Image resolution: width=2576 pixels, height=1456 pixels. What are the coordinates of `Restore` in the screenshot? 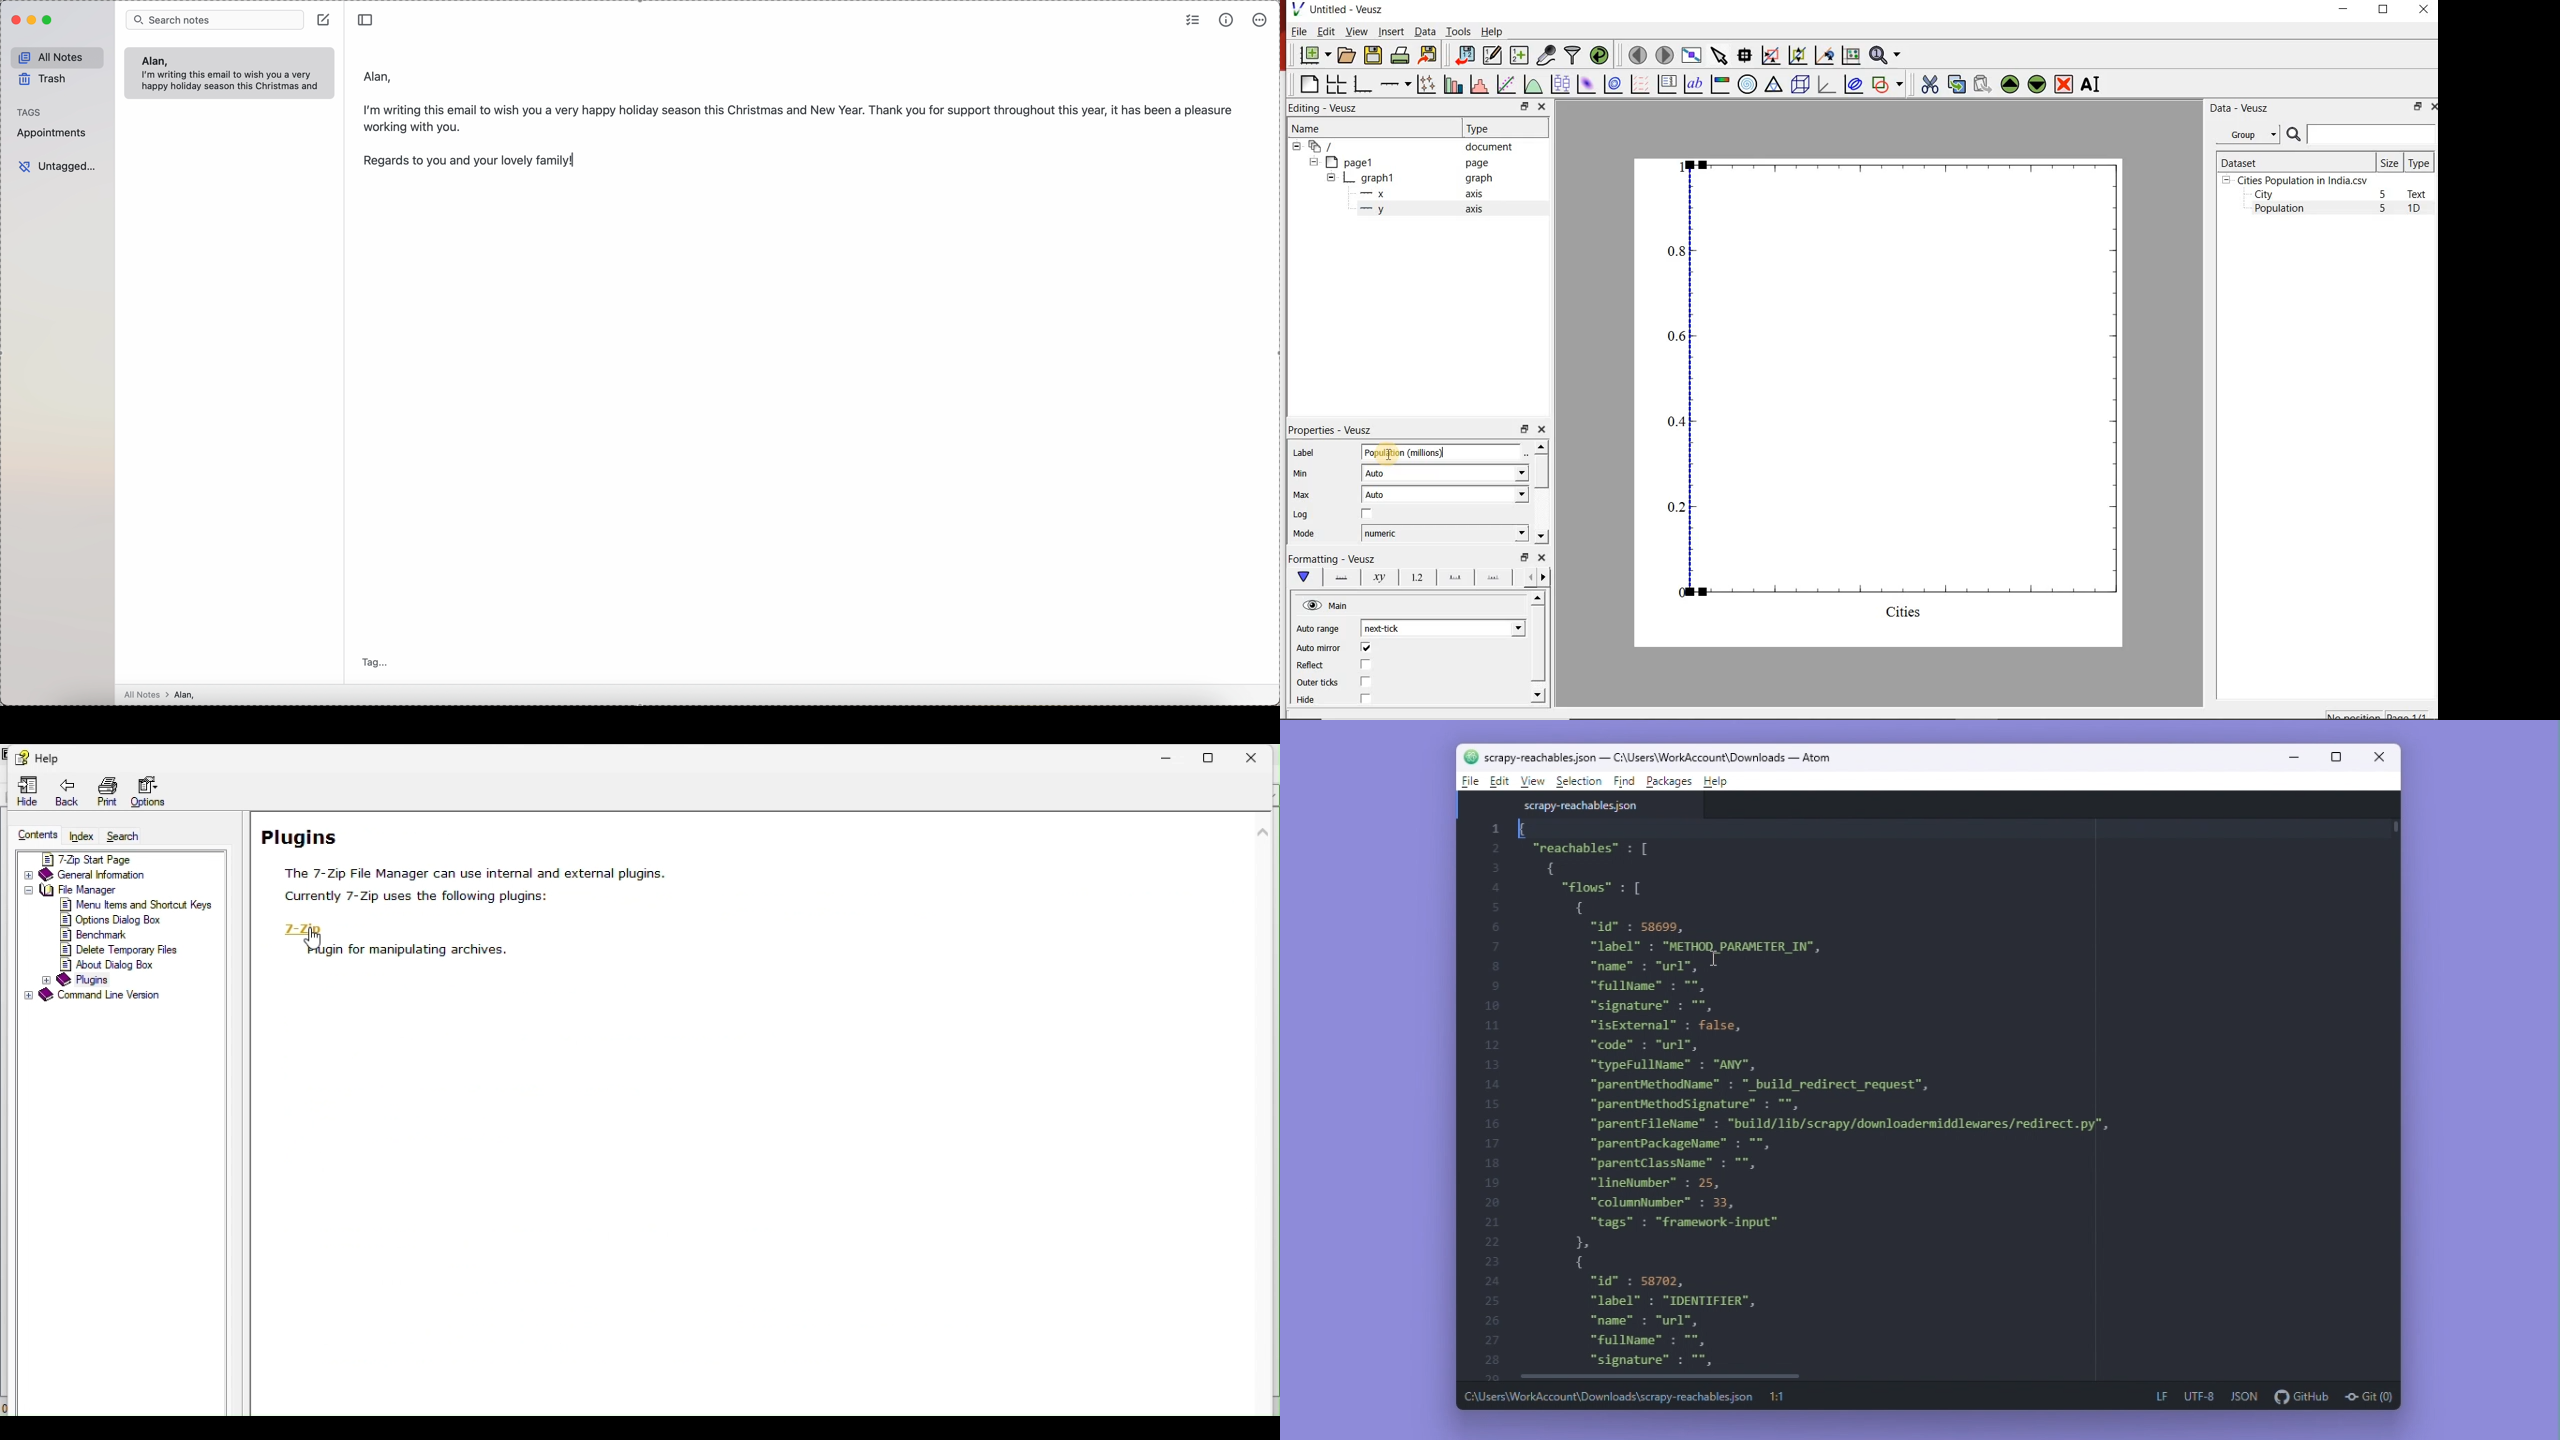 It's located at (1216, 756).